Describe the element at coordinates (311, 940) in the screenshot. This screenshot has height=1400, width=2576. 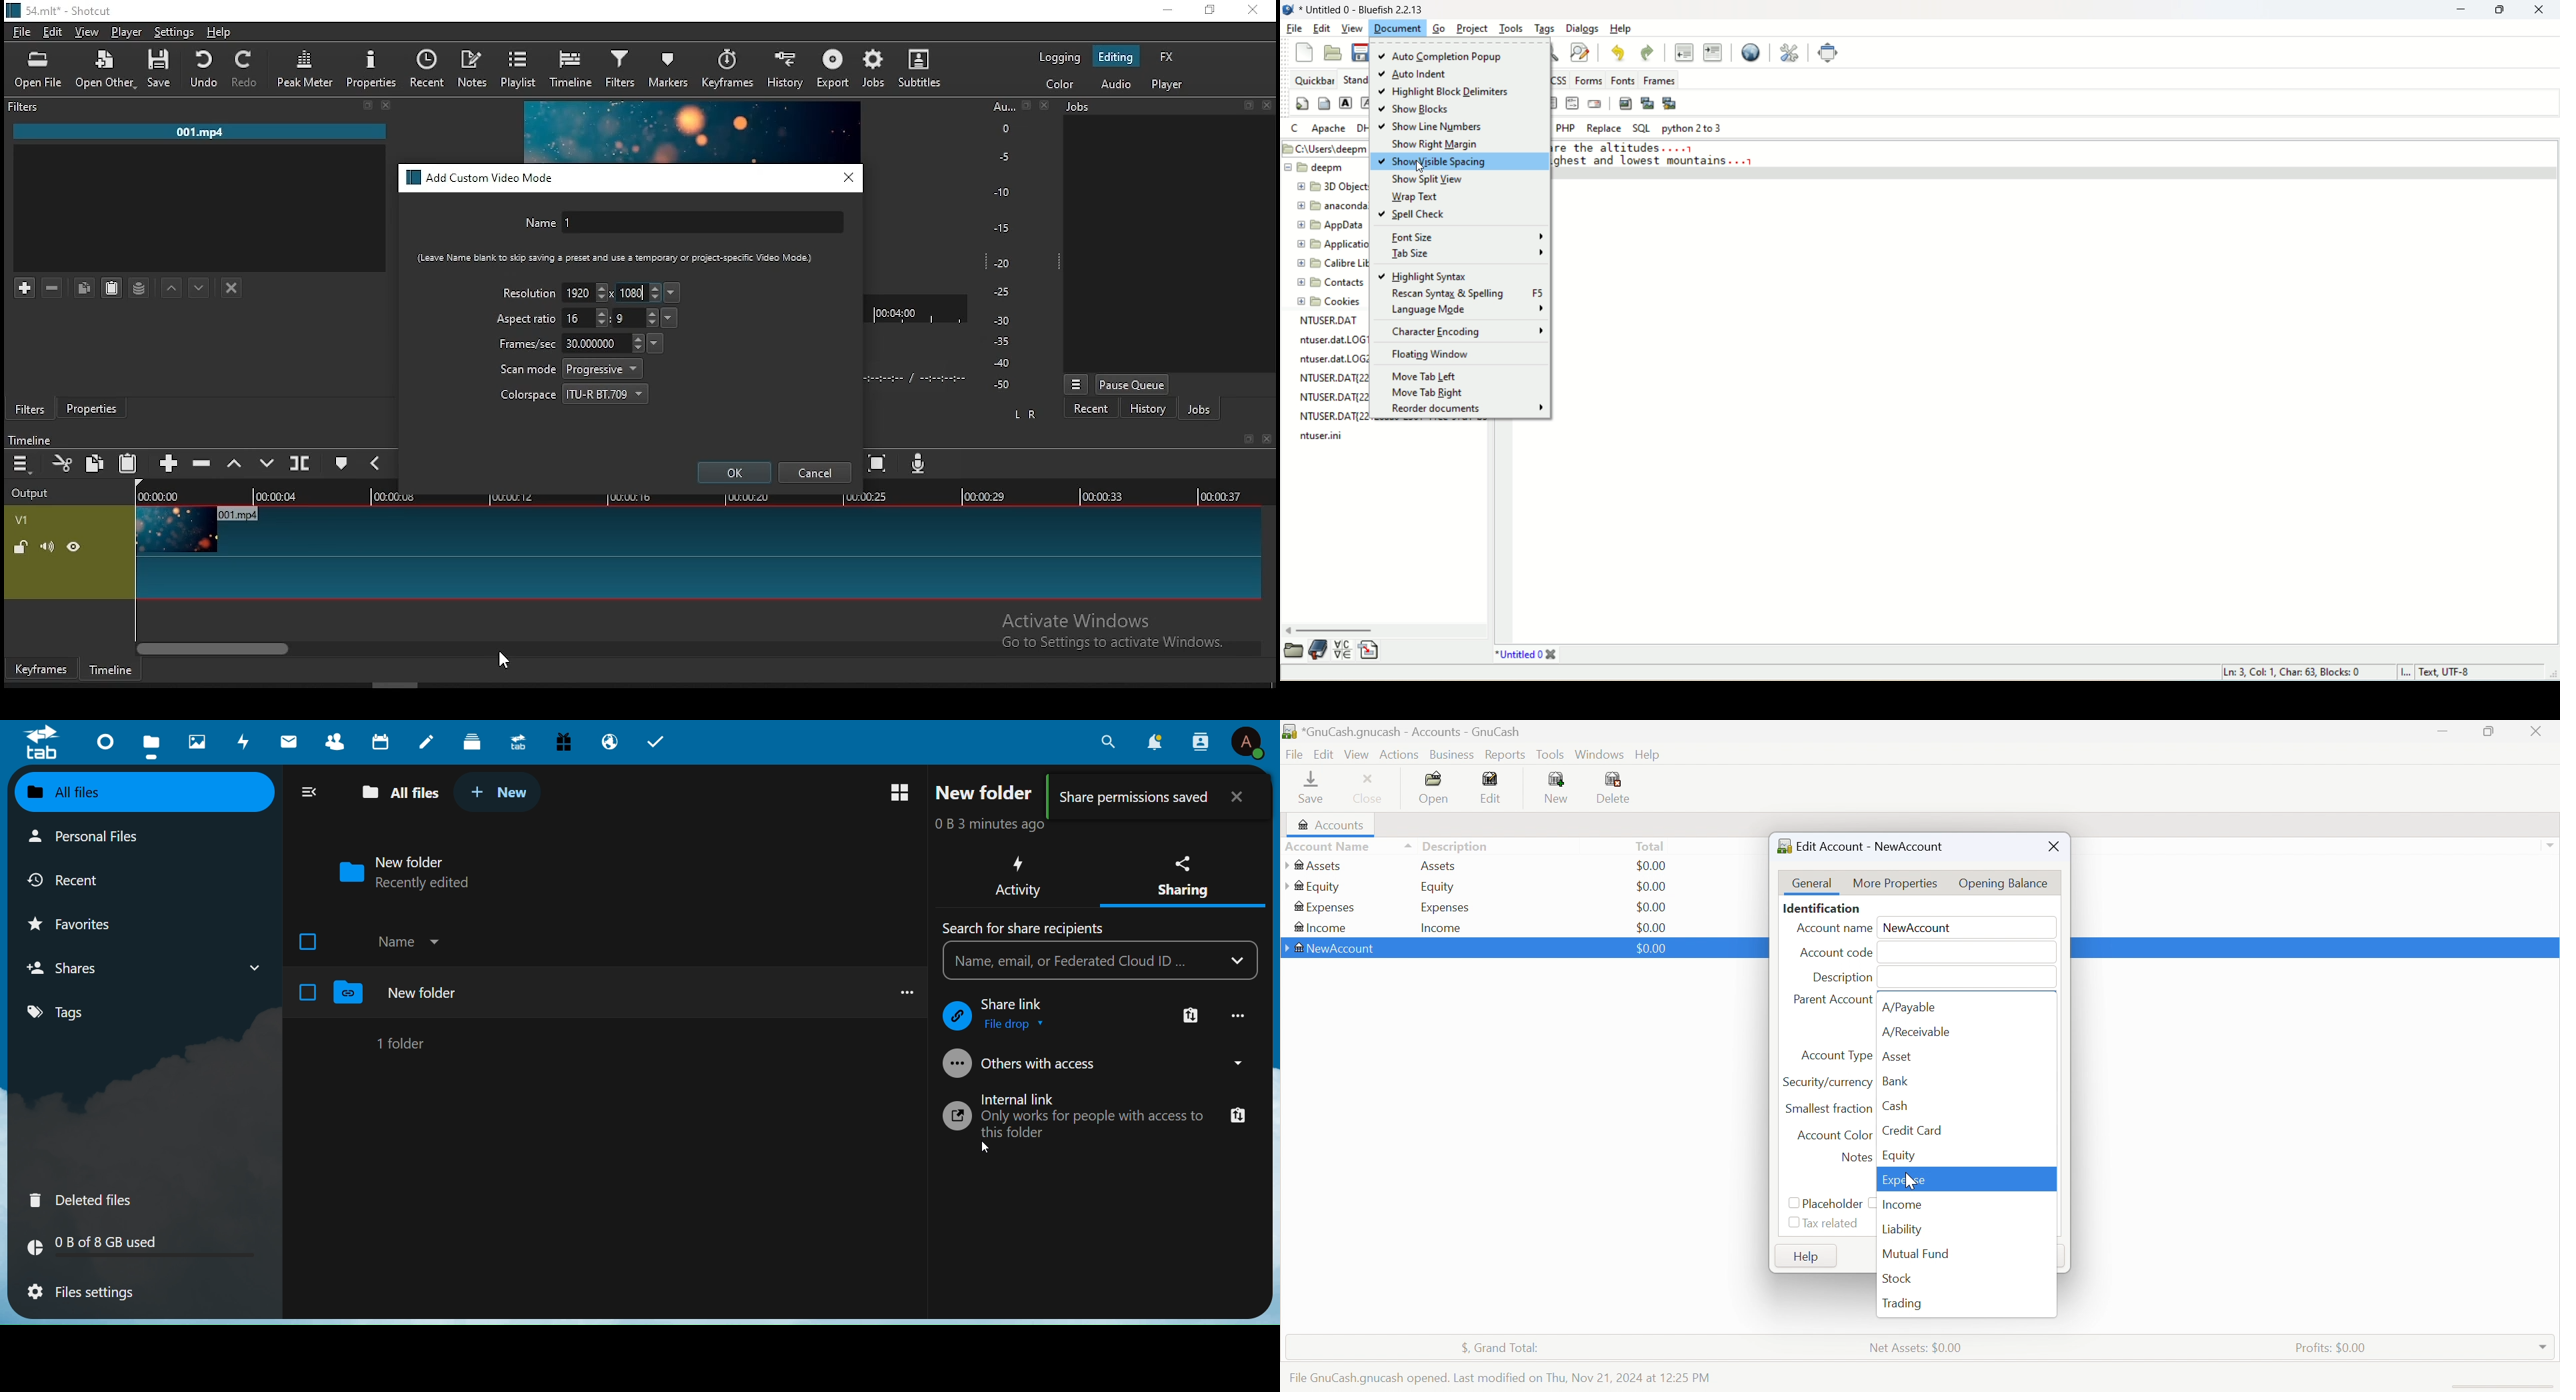
I see `Check box` at that location.